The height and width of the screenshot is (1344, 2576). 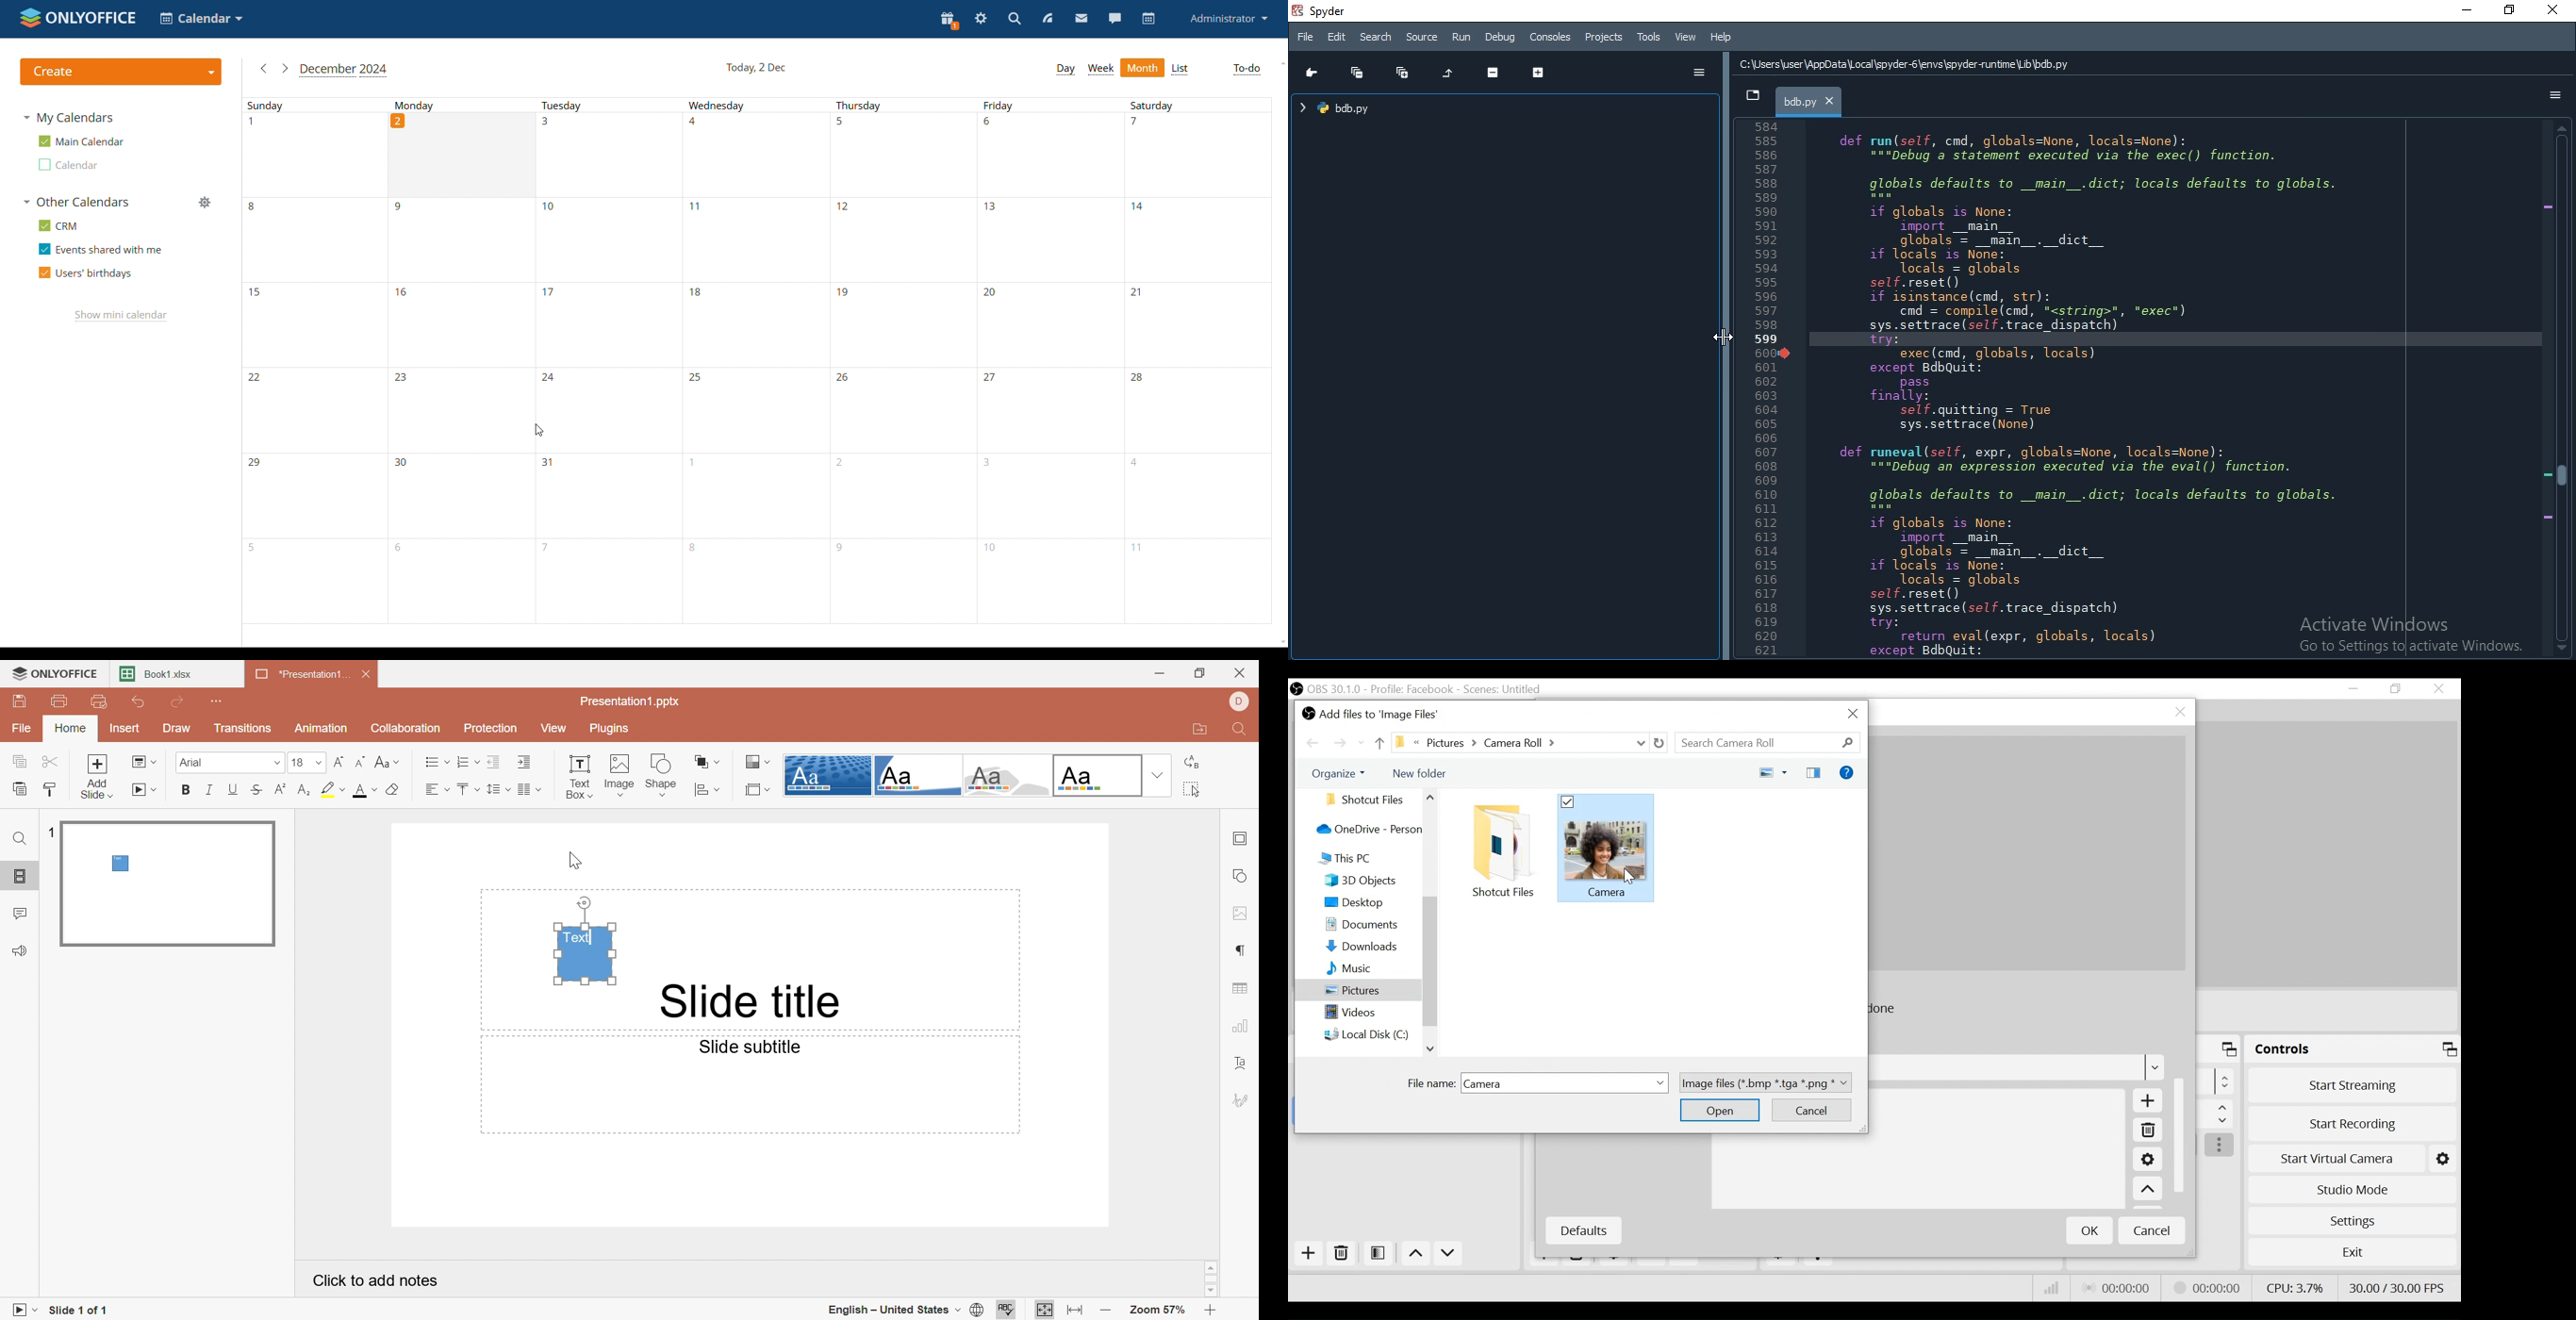 I want to click on Turtle, so click(x=1008, y=775).